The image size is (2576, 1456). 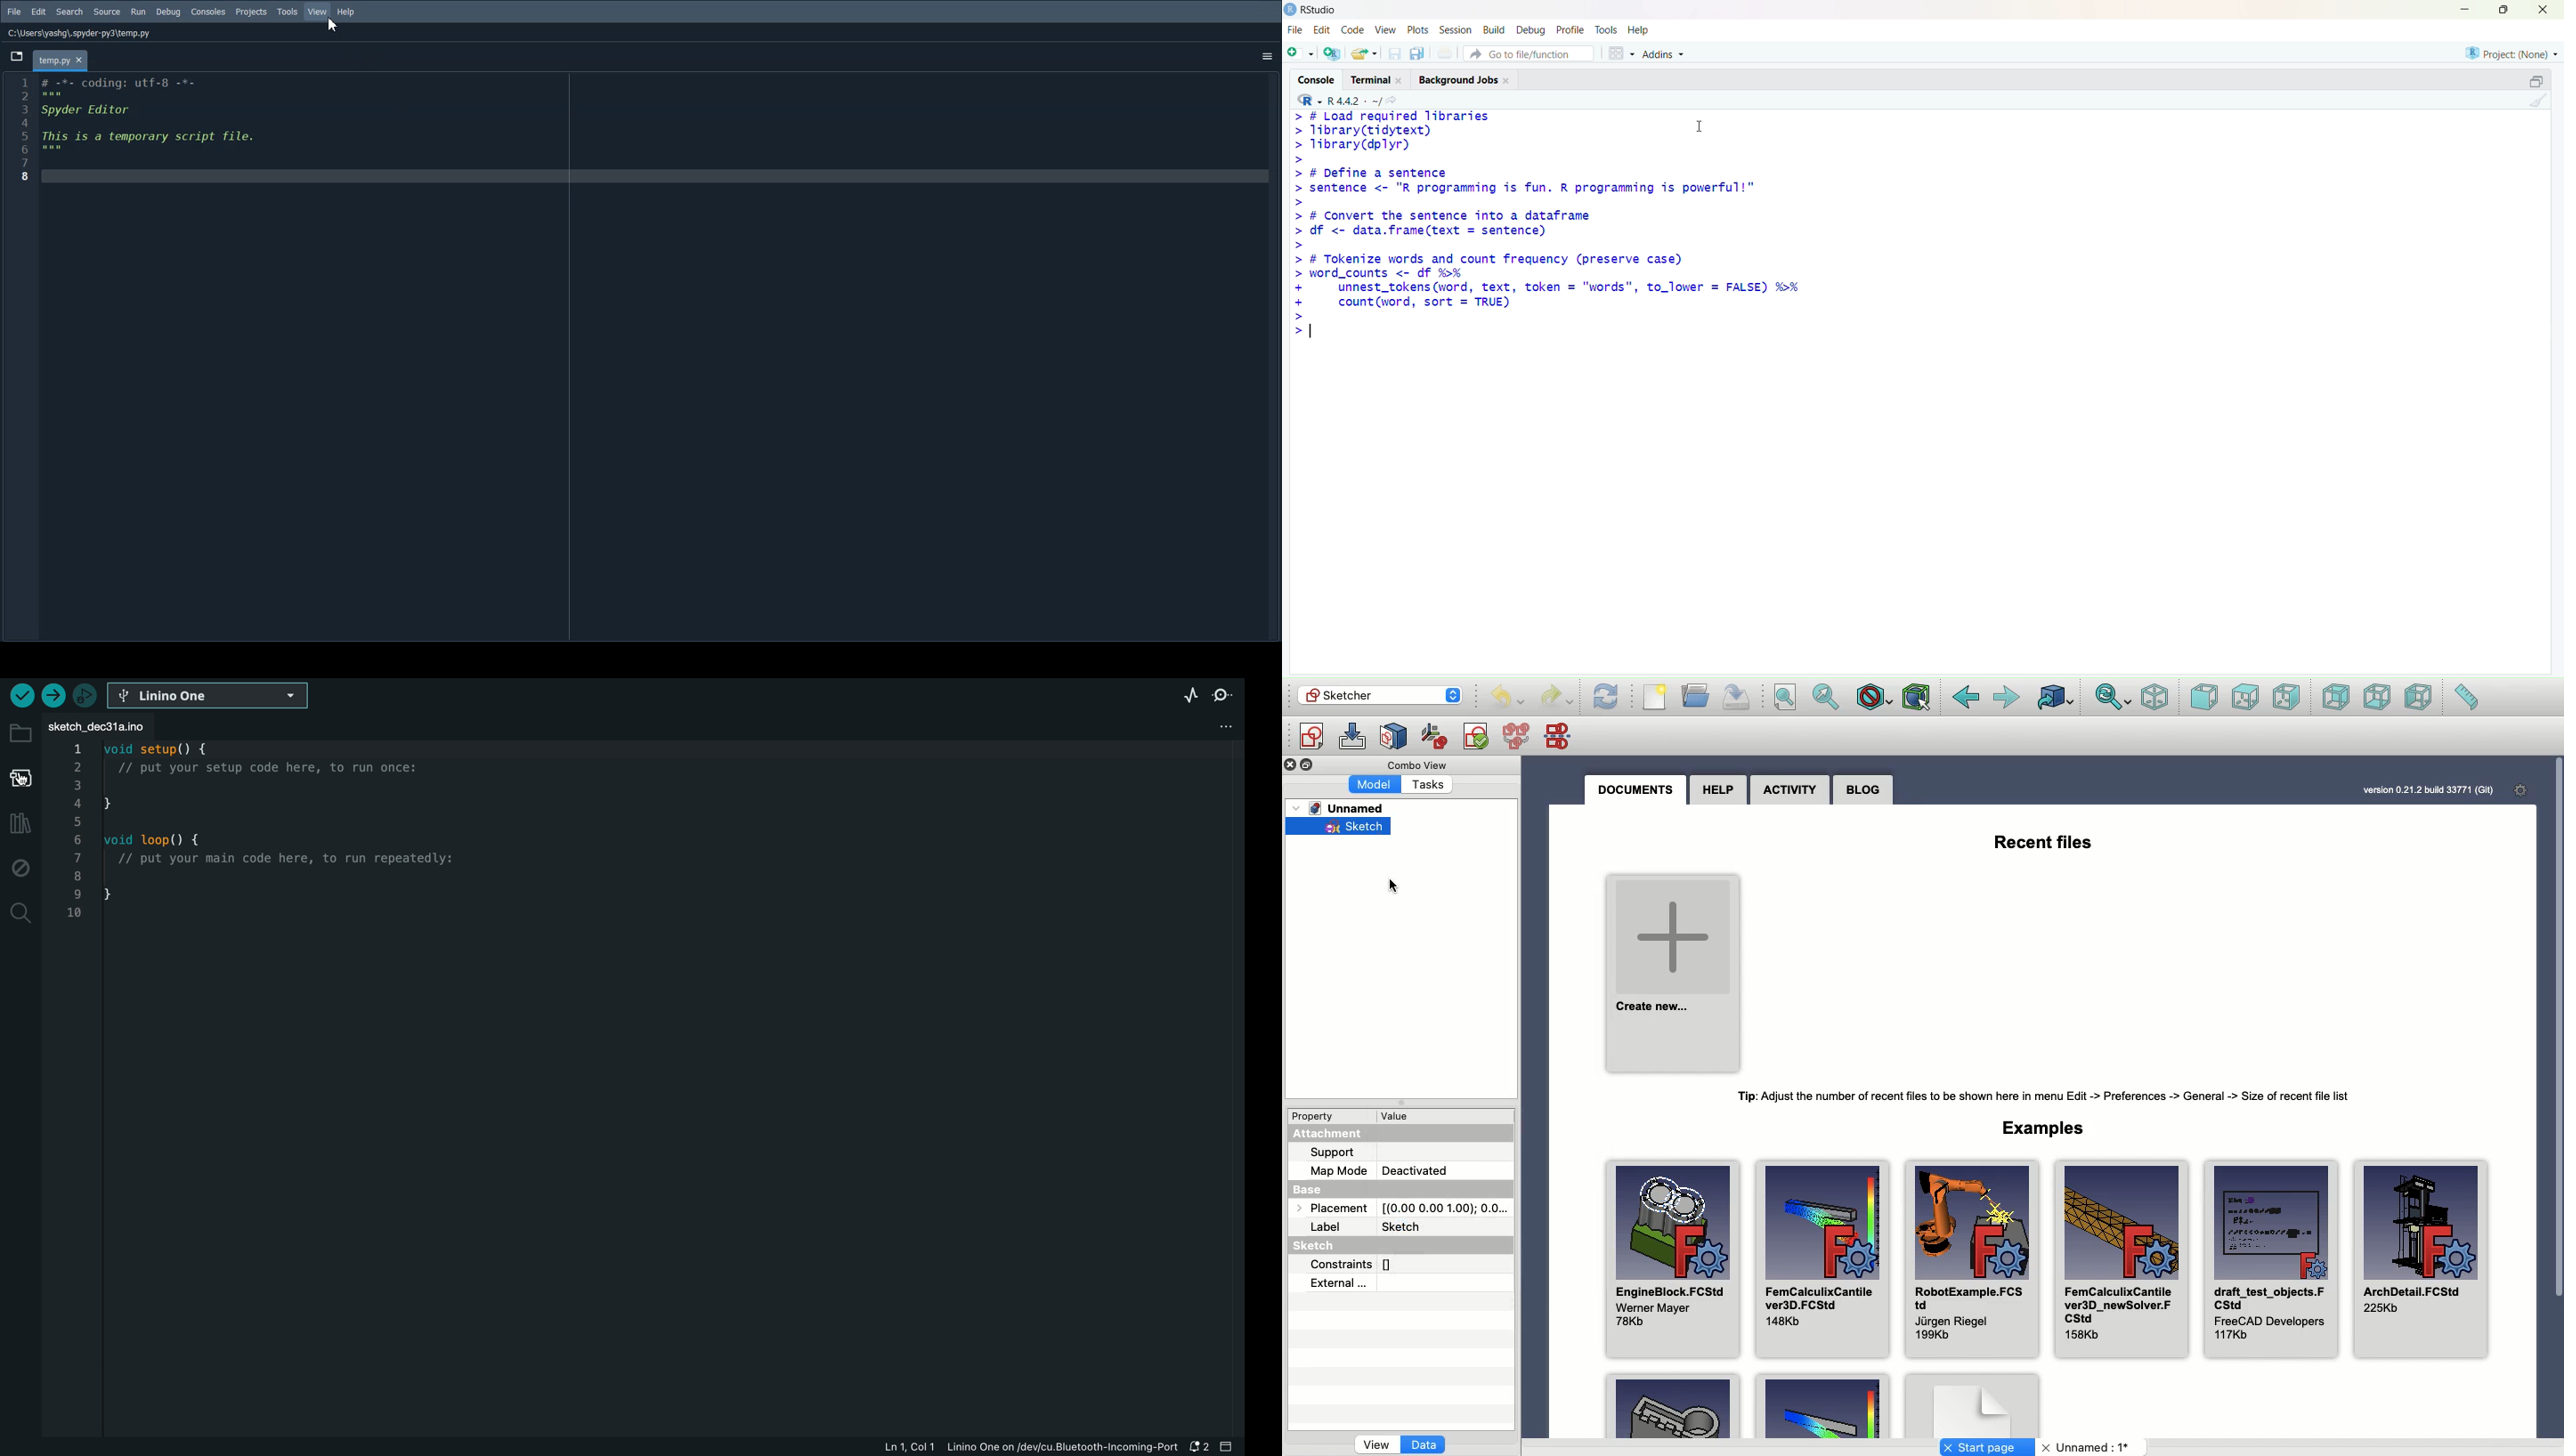 I want to click on tab - temp.py, so click(x=59, y=61).